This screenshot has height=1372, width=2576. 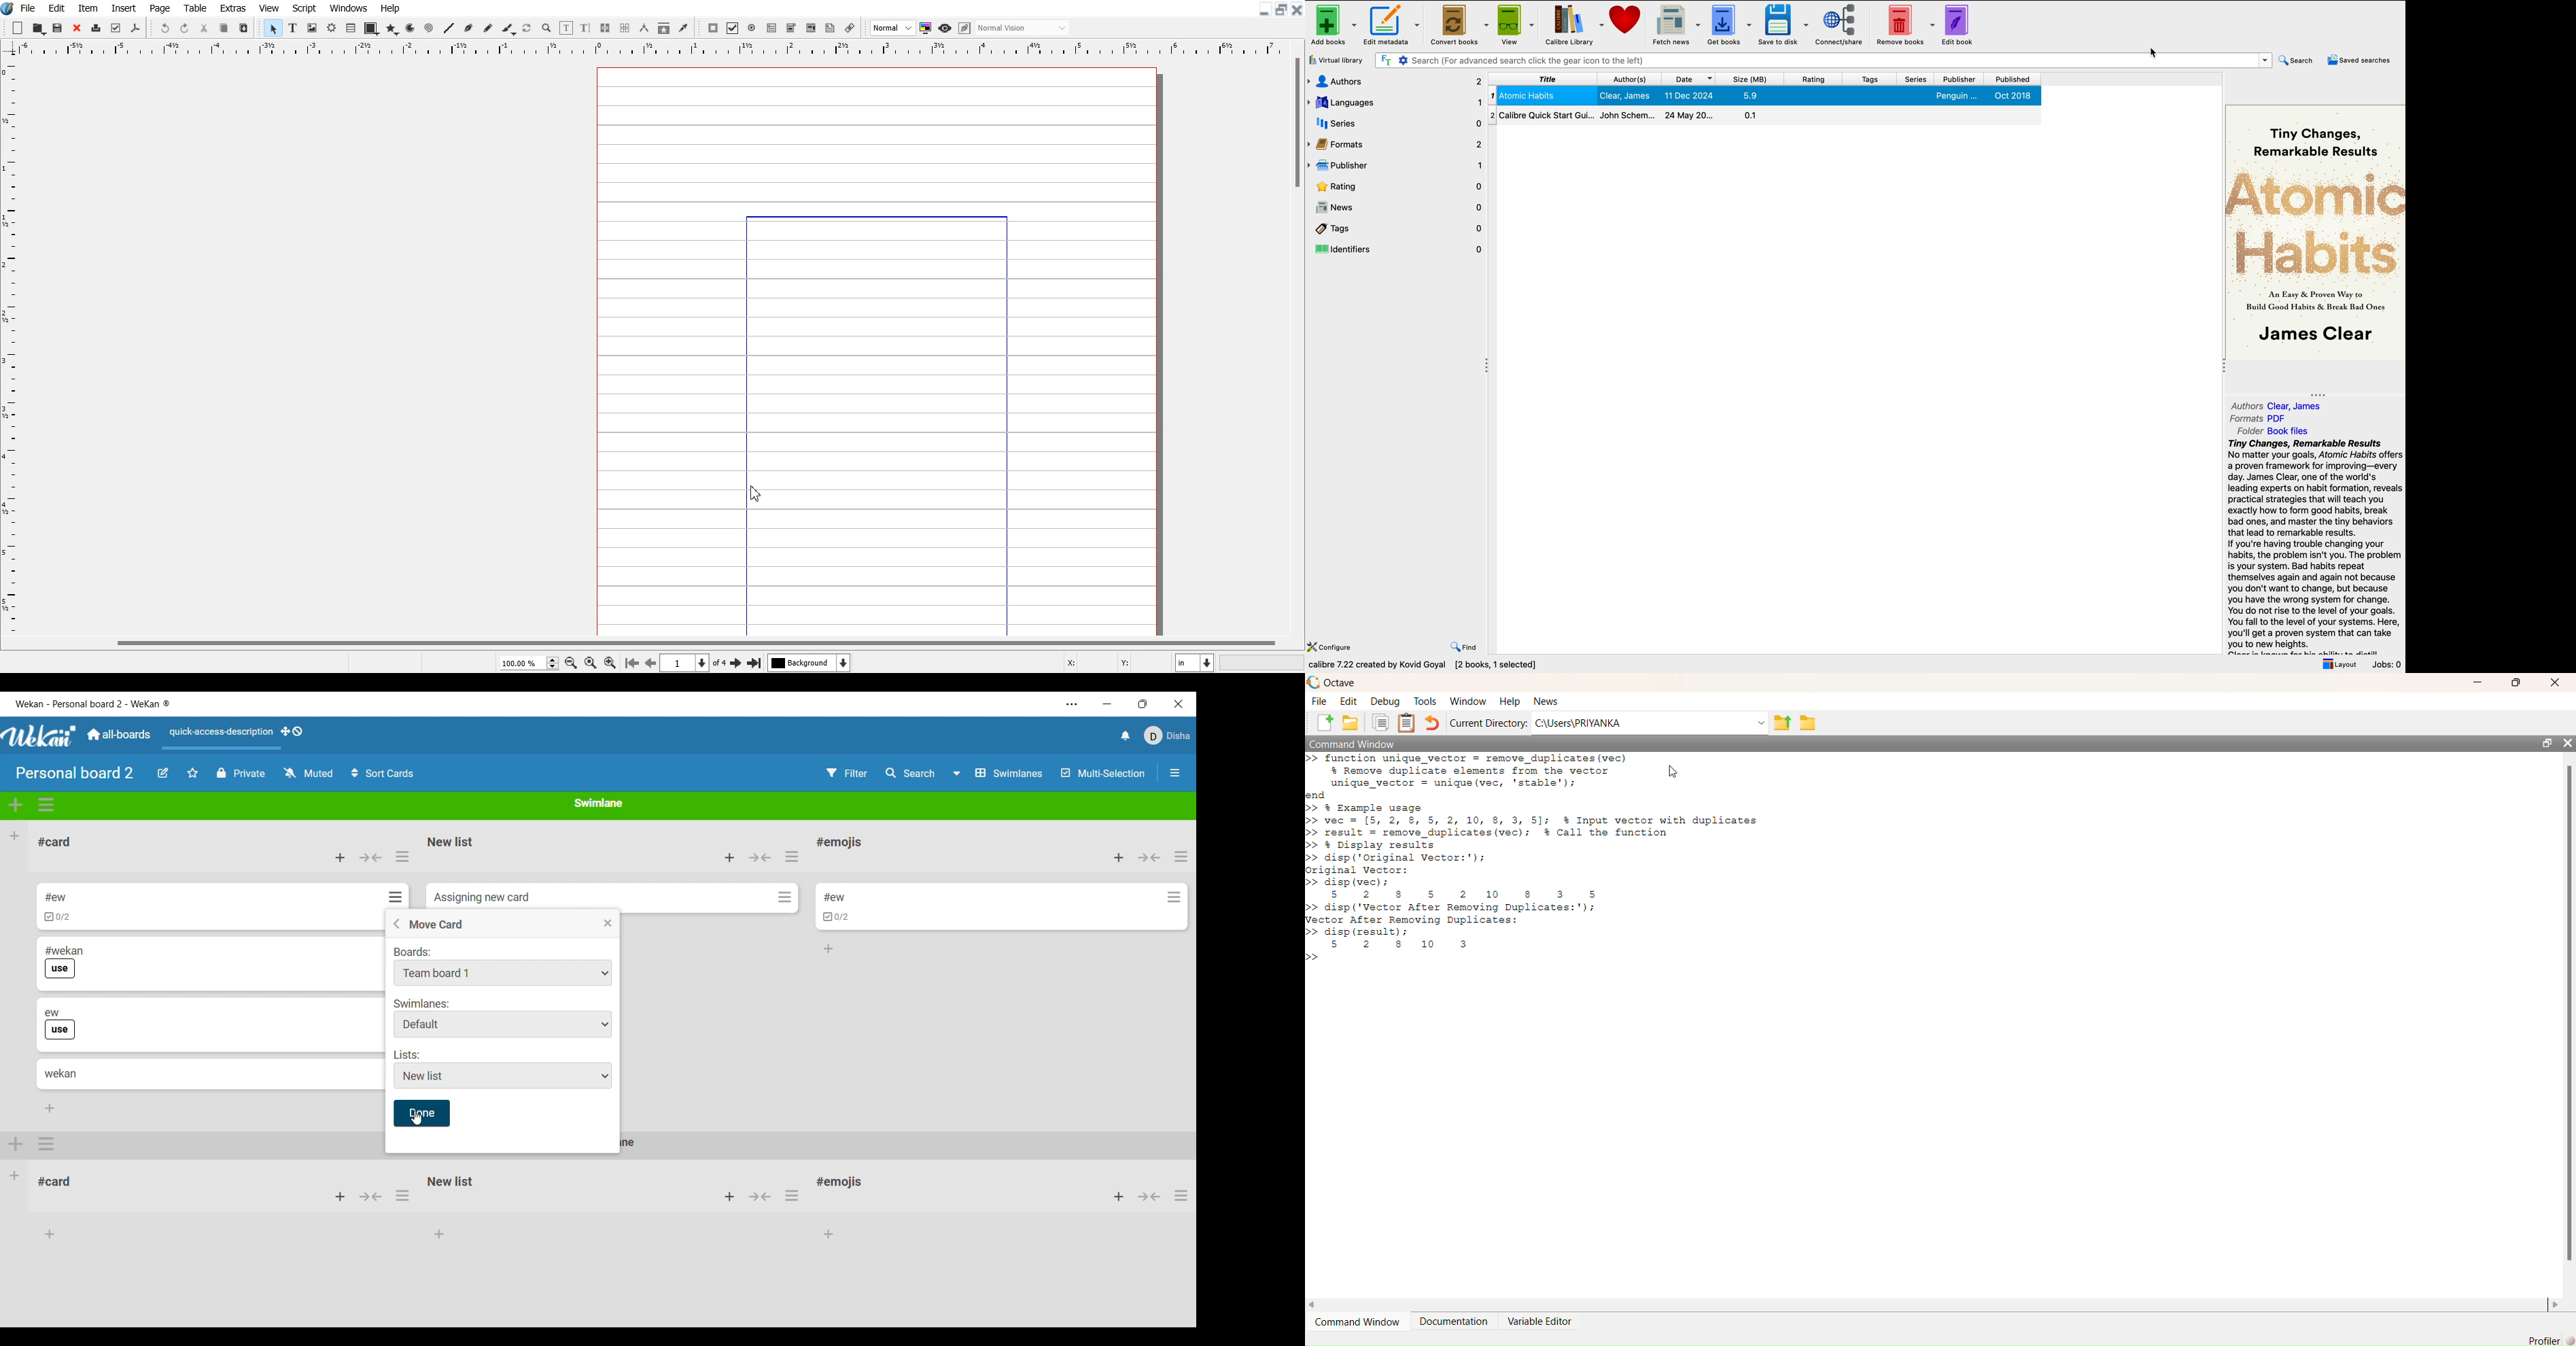 I want to click on PDF Push button, so click(x=713, y=27).